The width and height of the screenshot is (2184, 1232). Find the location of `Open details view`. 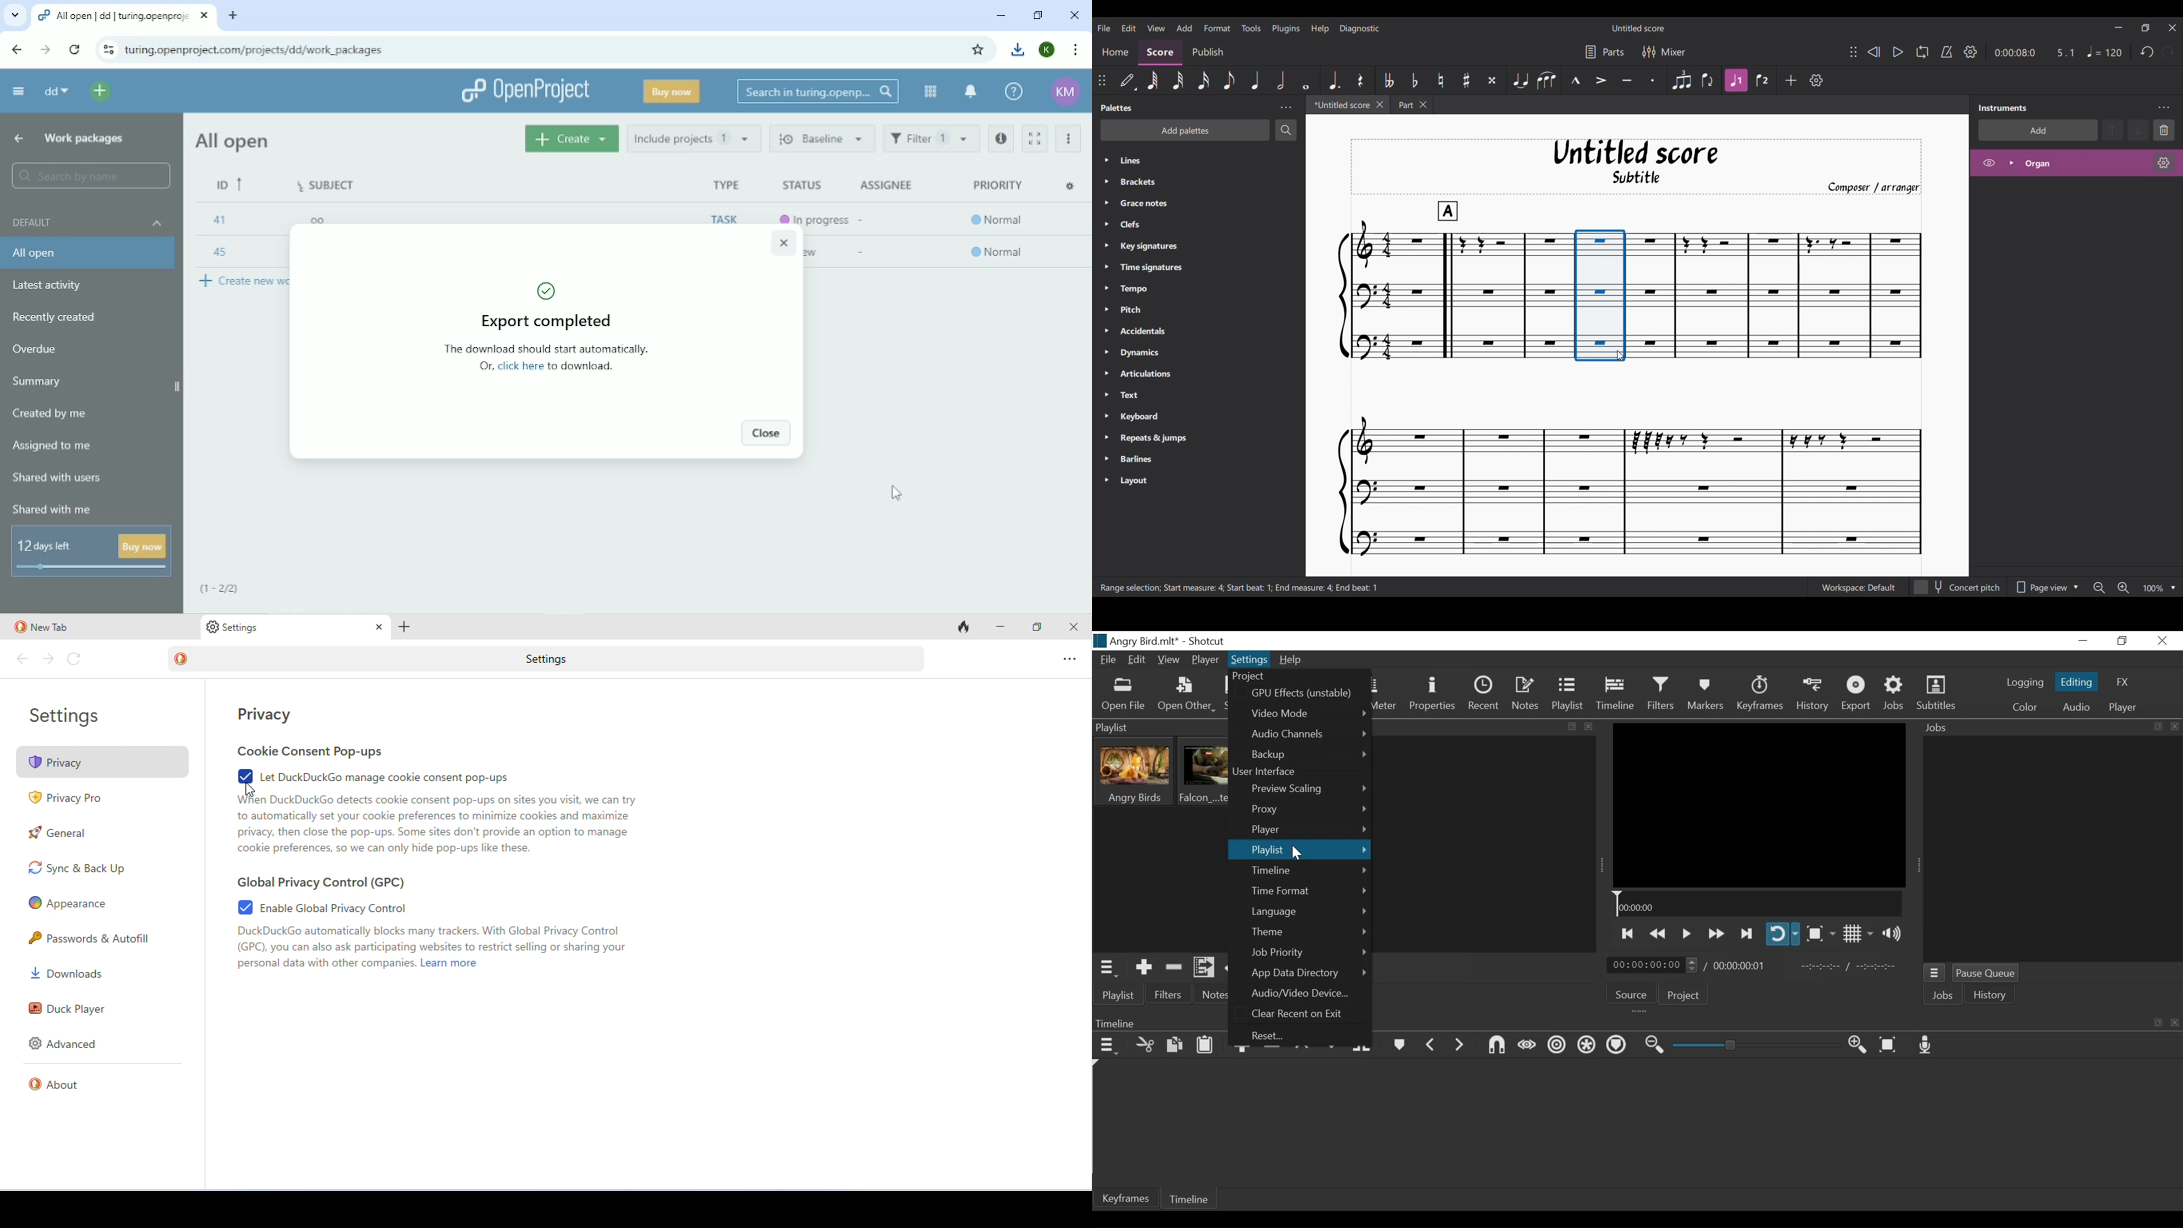

Open details view is located at coordinates (1002, 139).